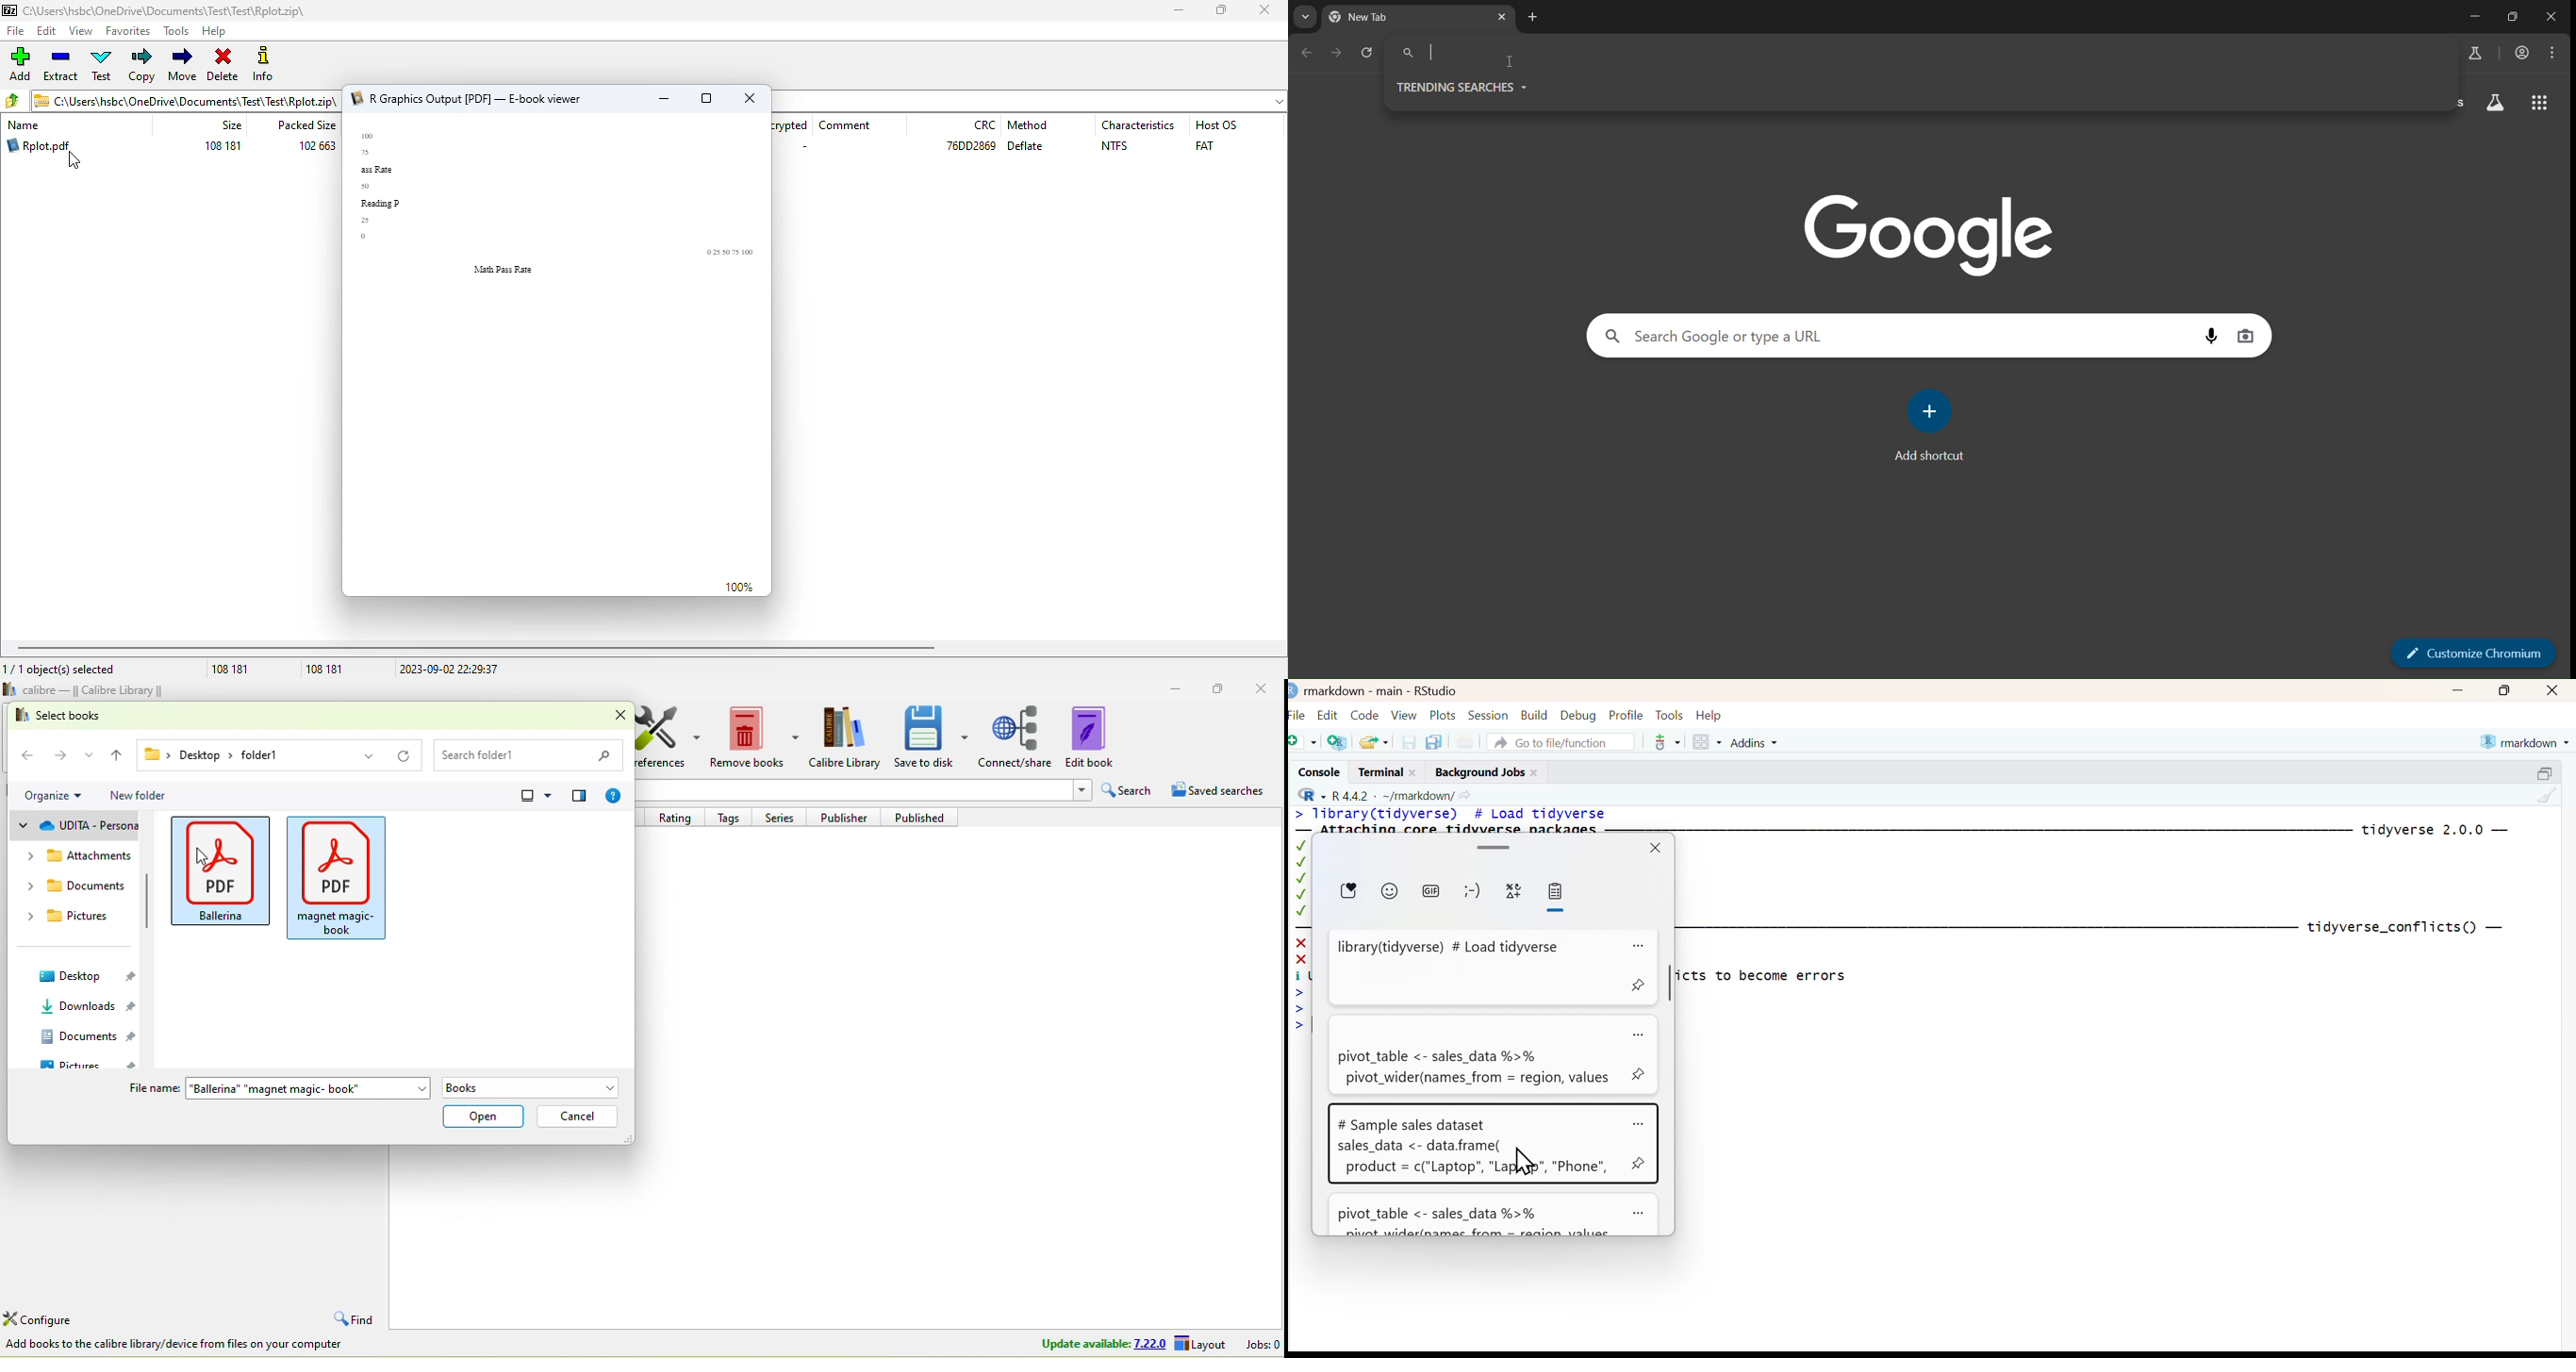 Image resolution: width=2576 pixels, height=1372 pixels. I want to click on close, so click(1416, 771).